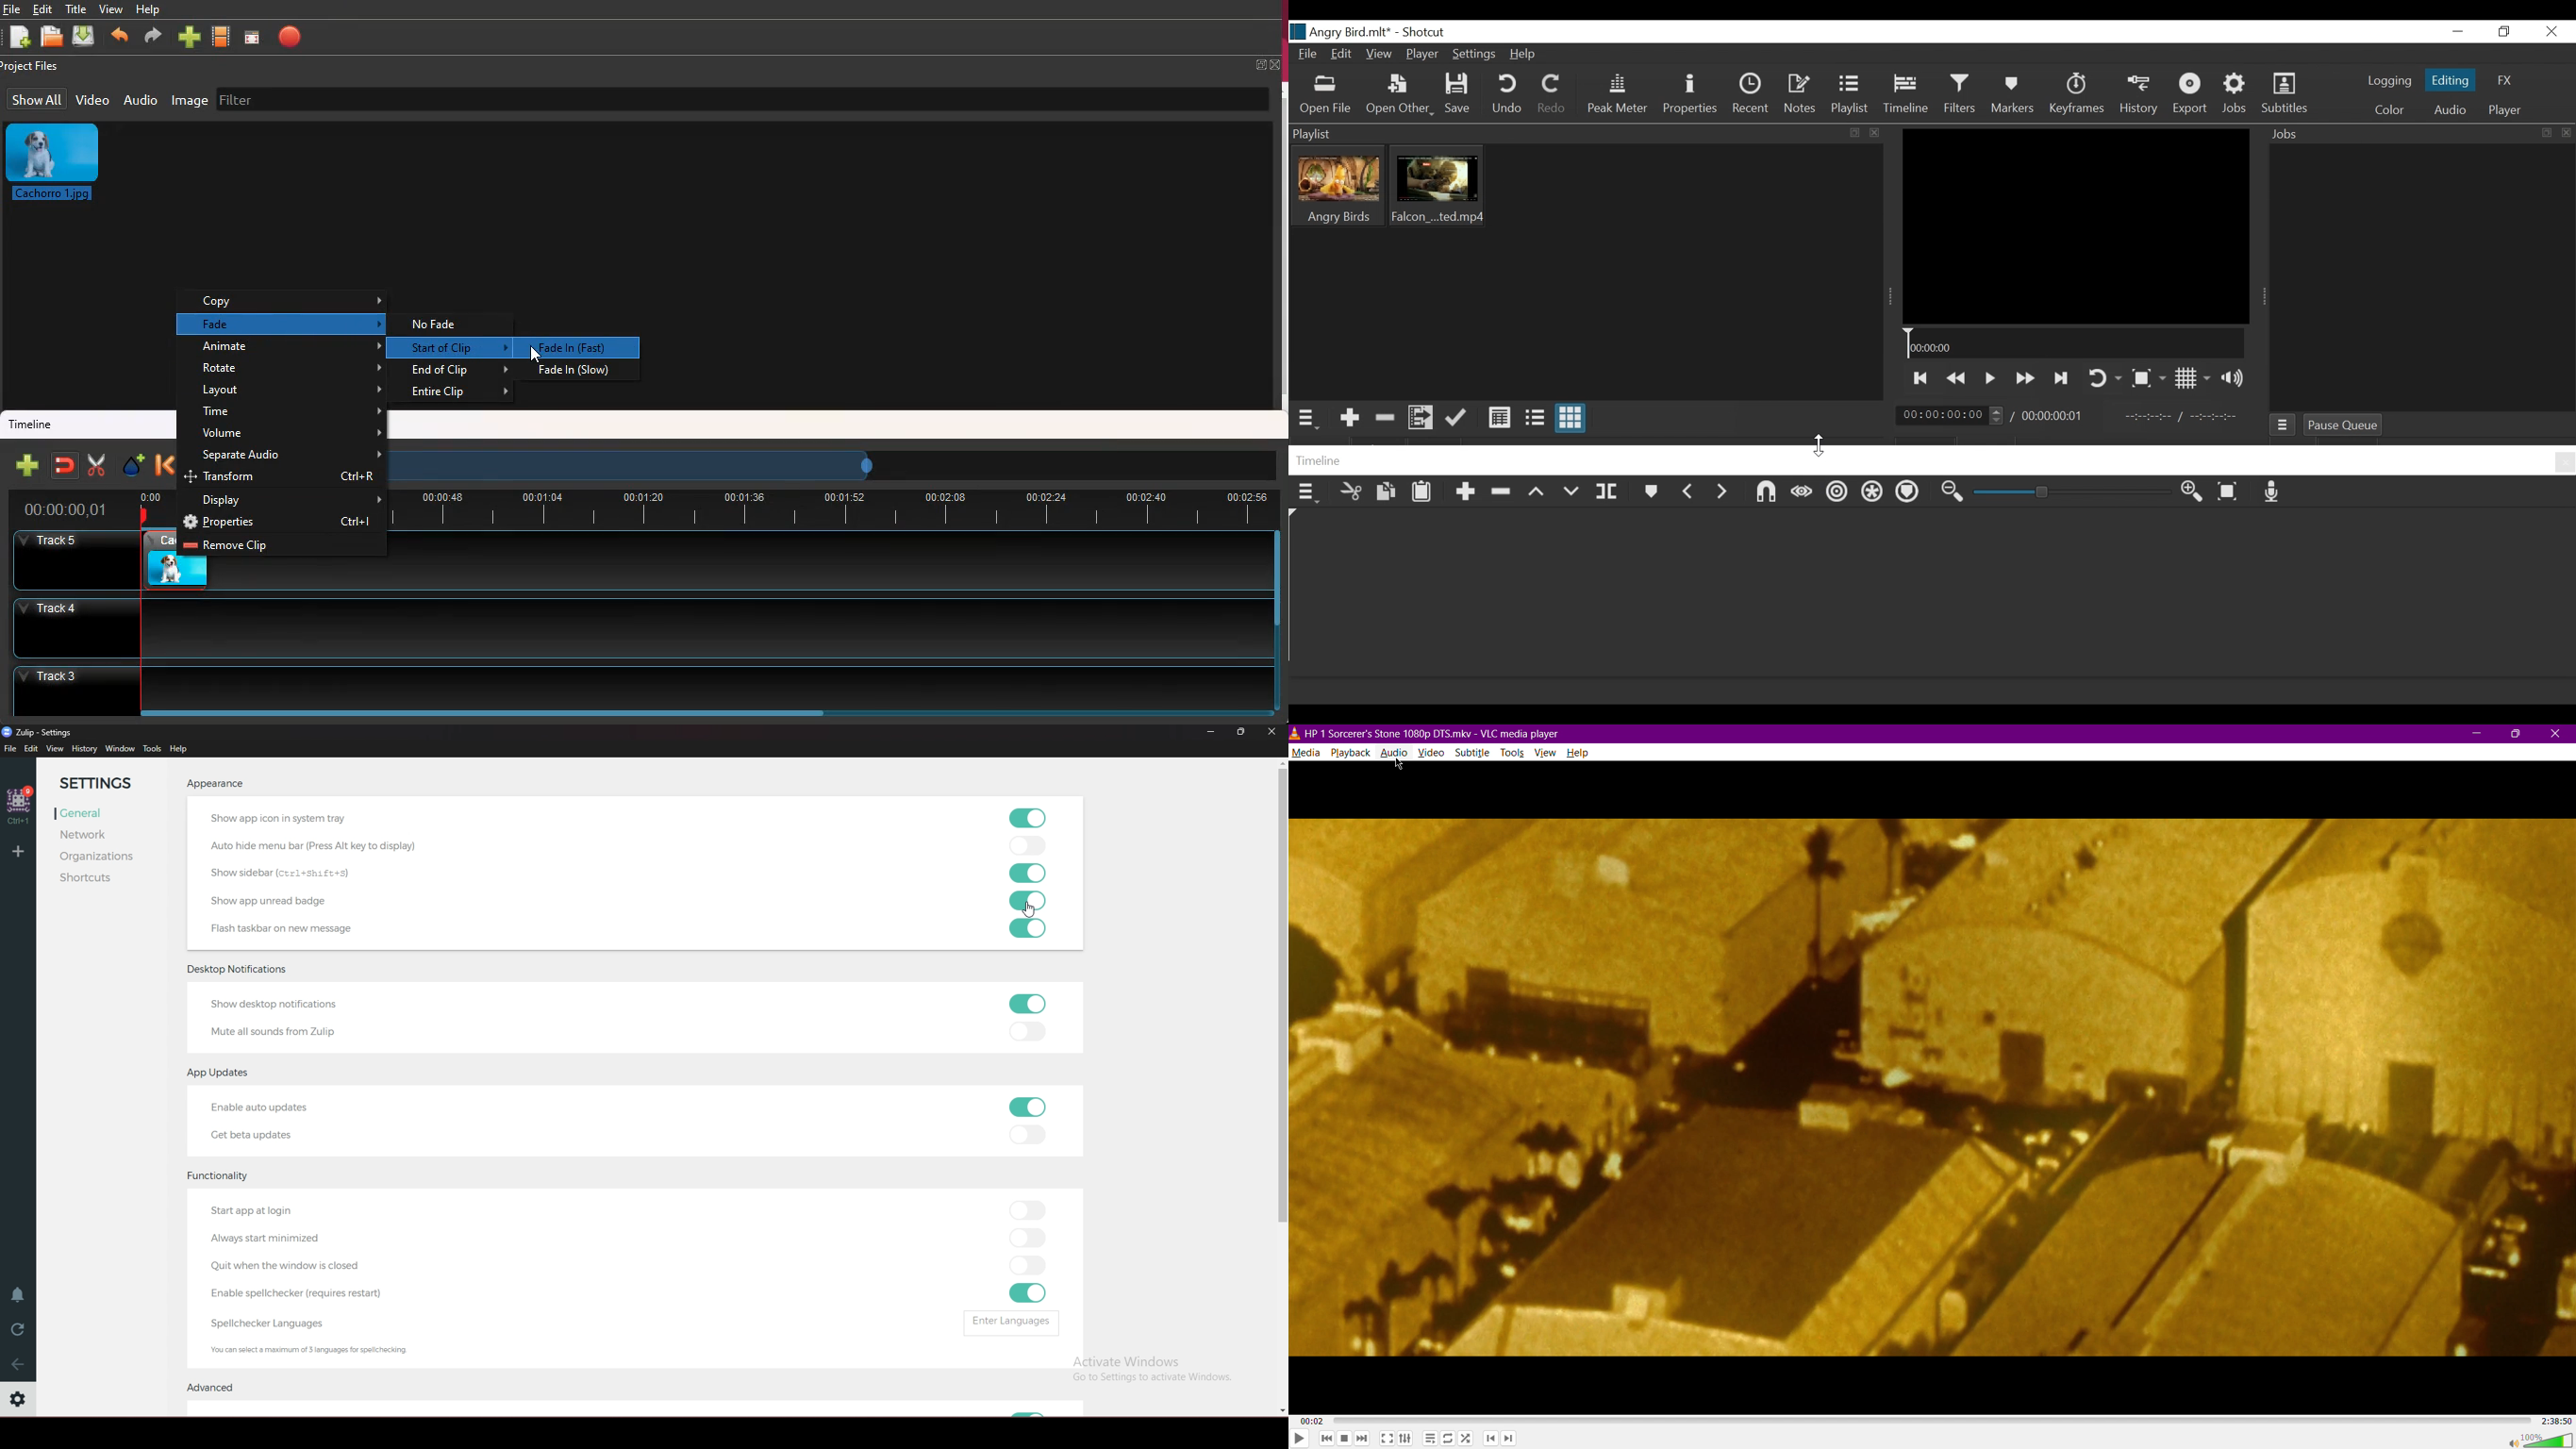 This screenshot has height=1456, width=2576. Describe the element at coordinates (2517, 733) in the screenshot. I see `Maximize` at that location.